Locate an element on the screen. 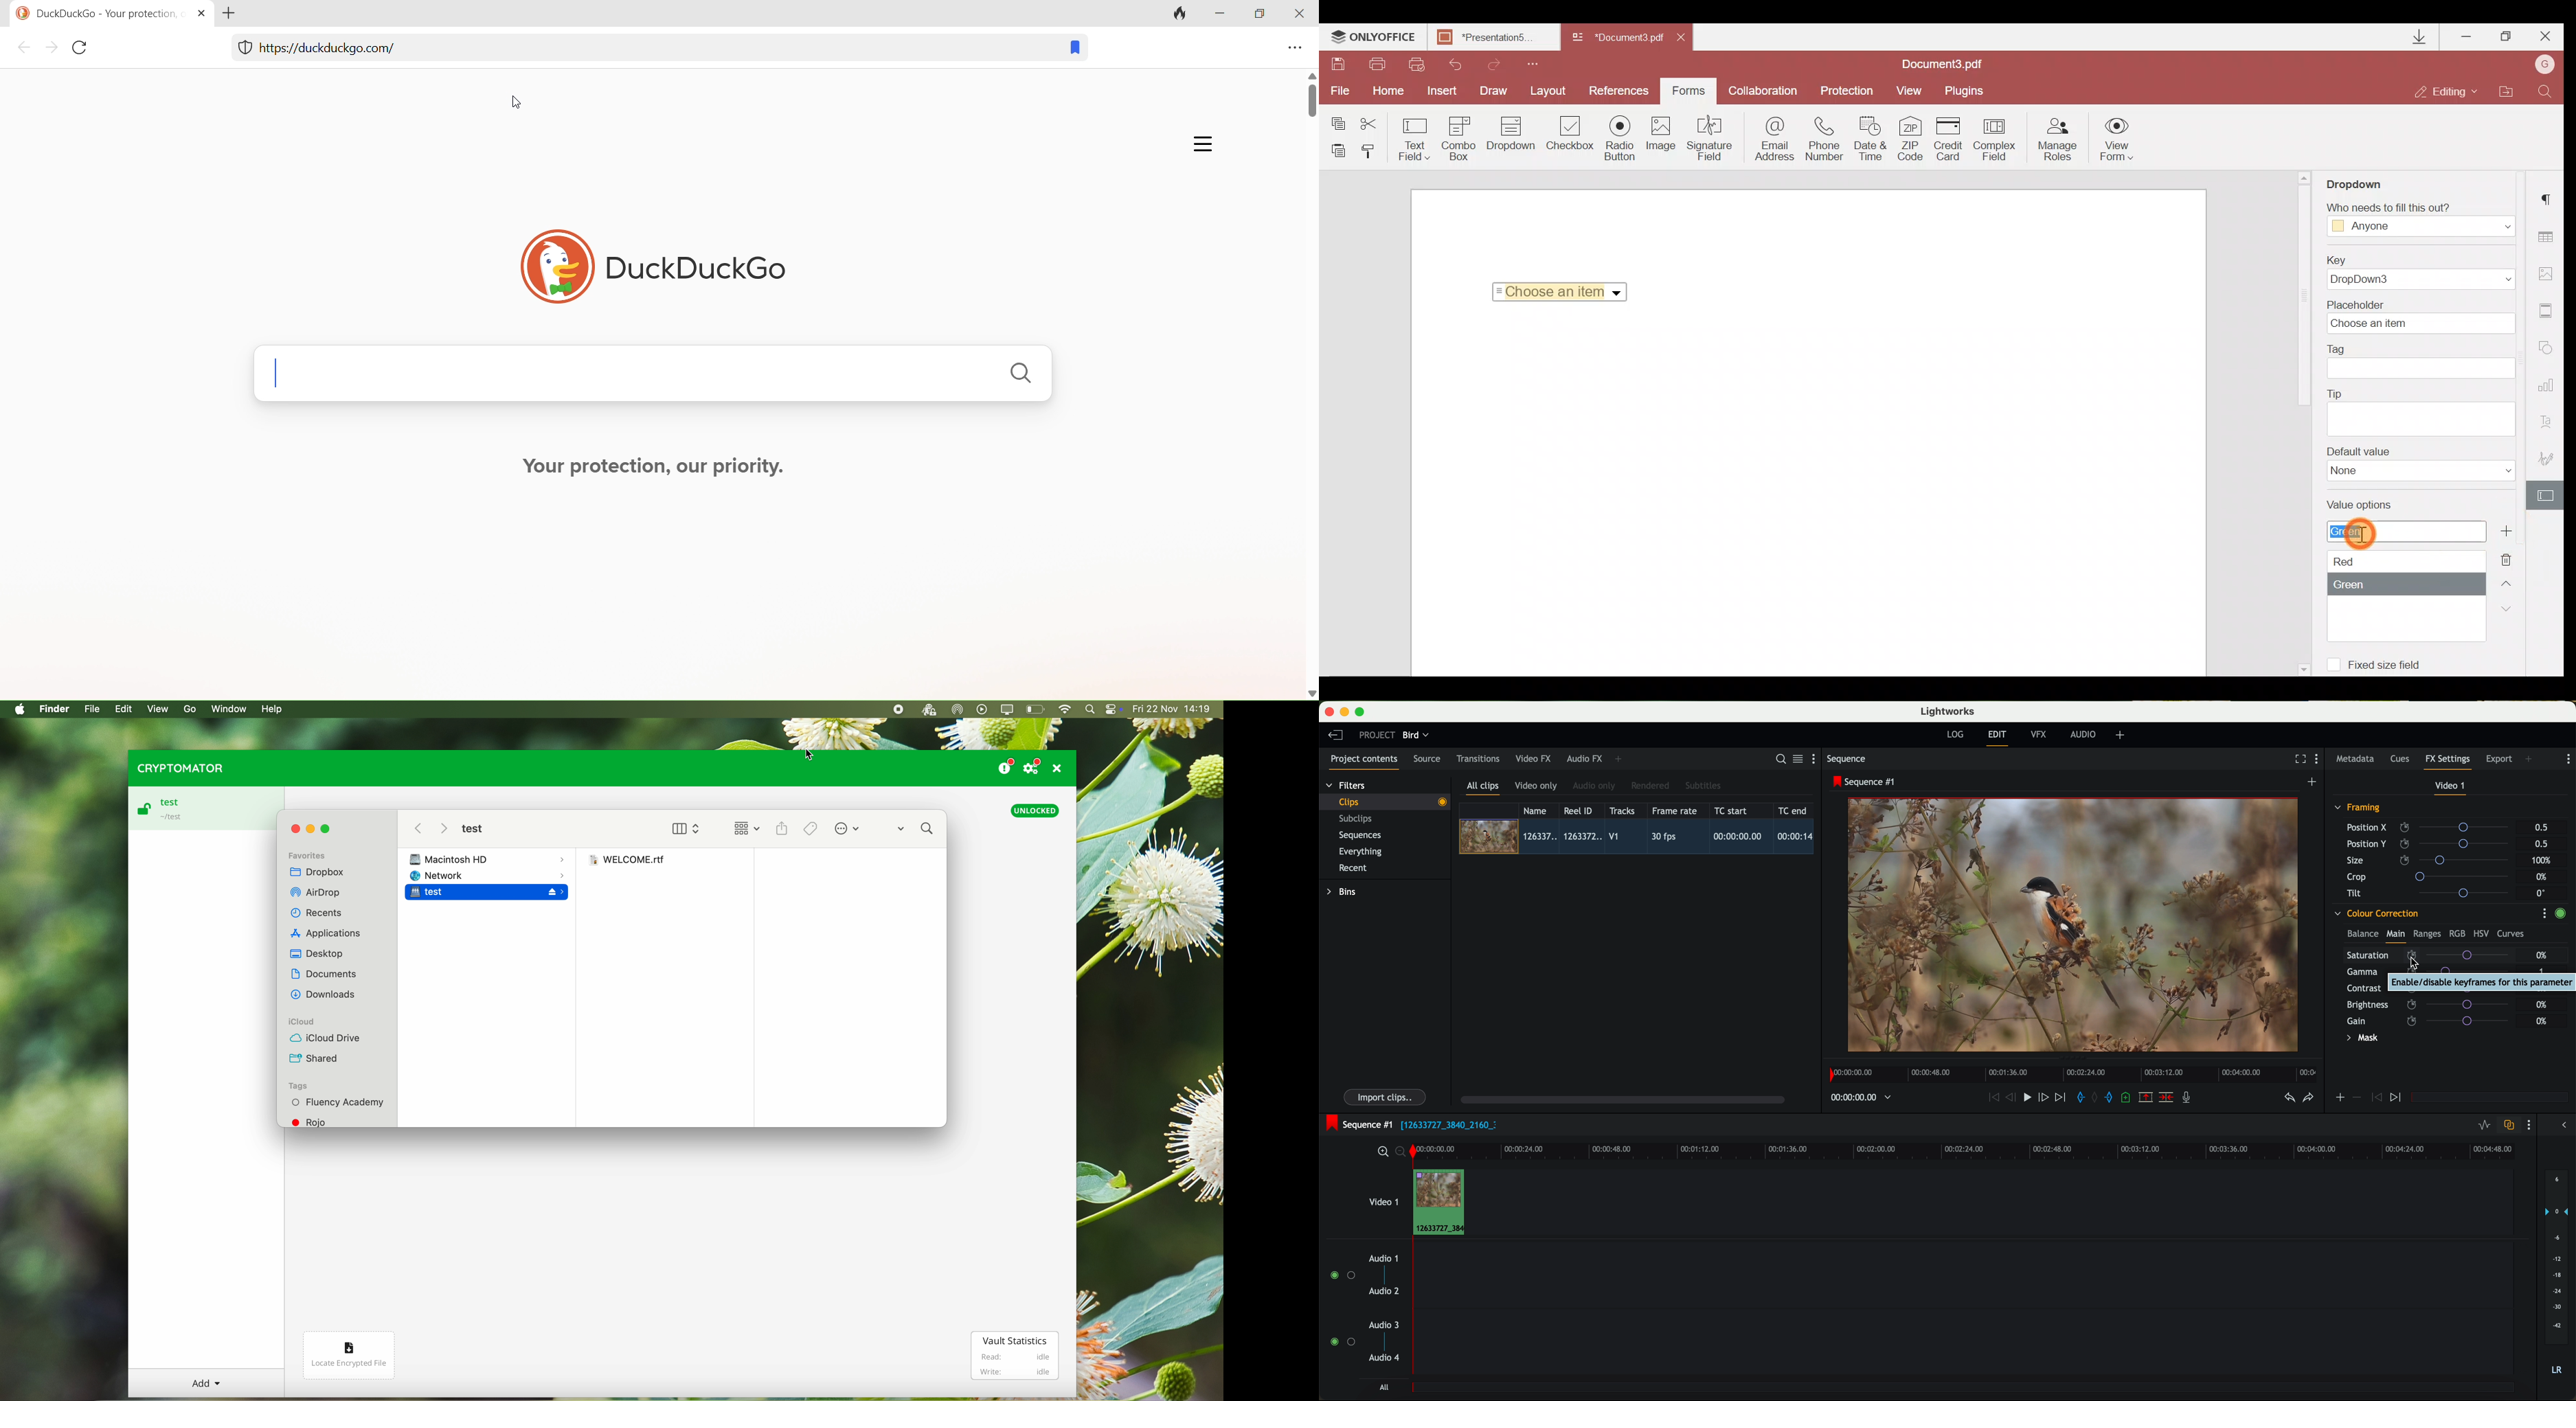  dropbox is located at coordinates (321, 874).